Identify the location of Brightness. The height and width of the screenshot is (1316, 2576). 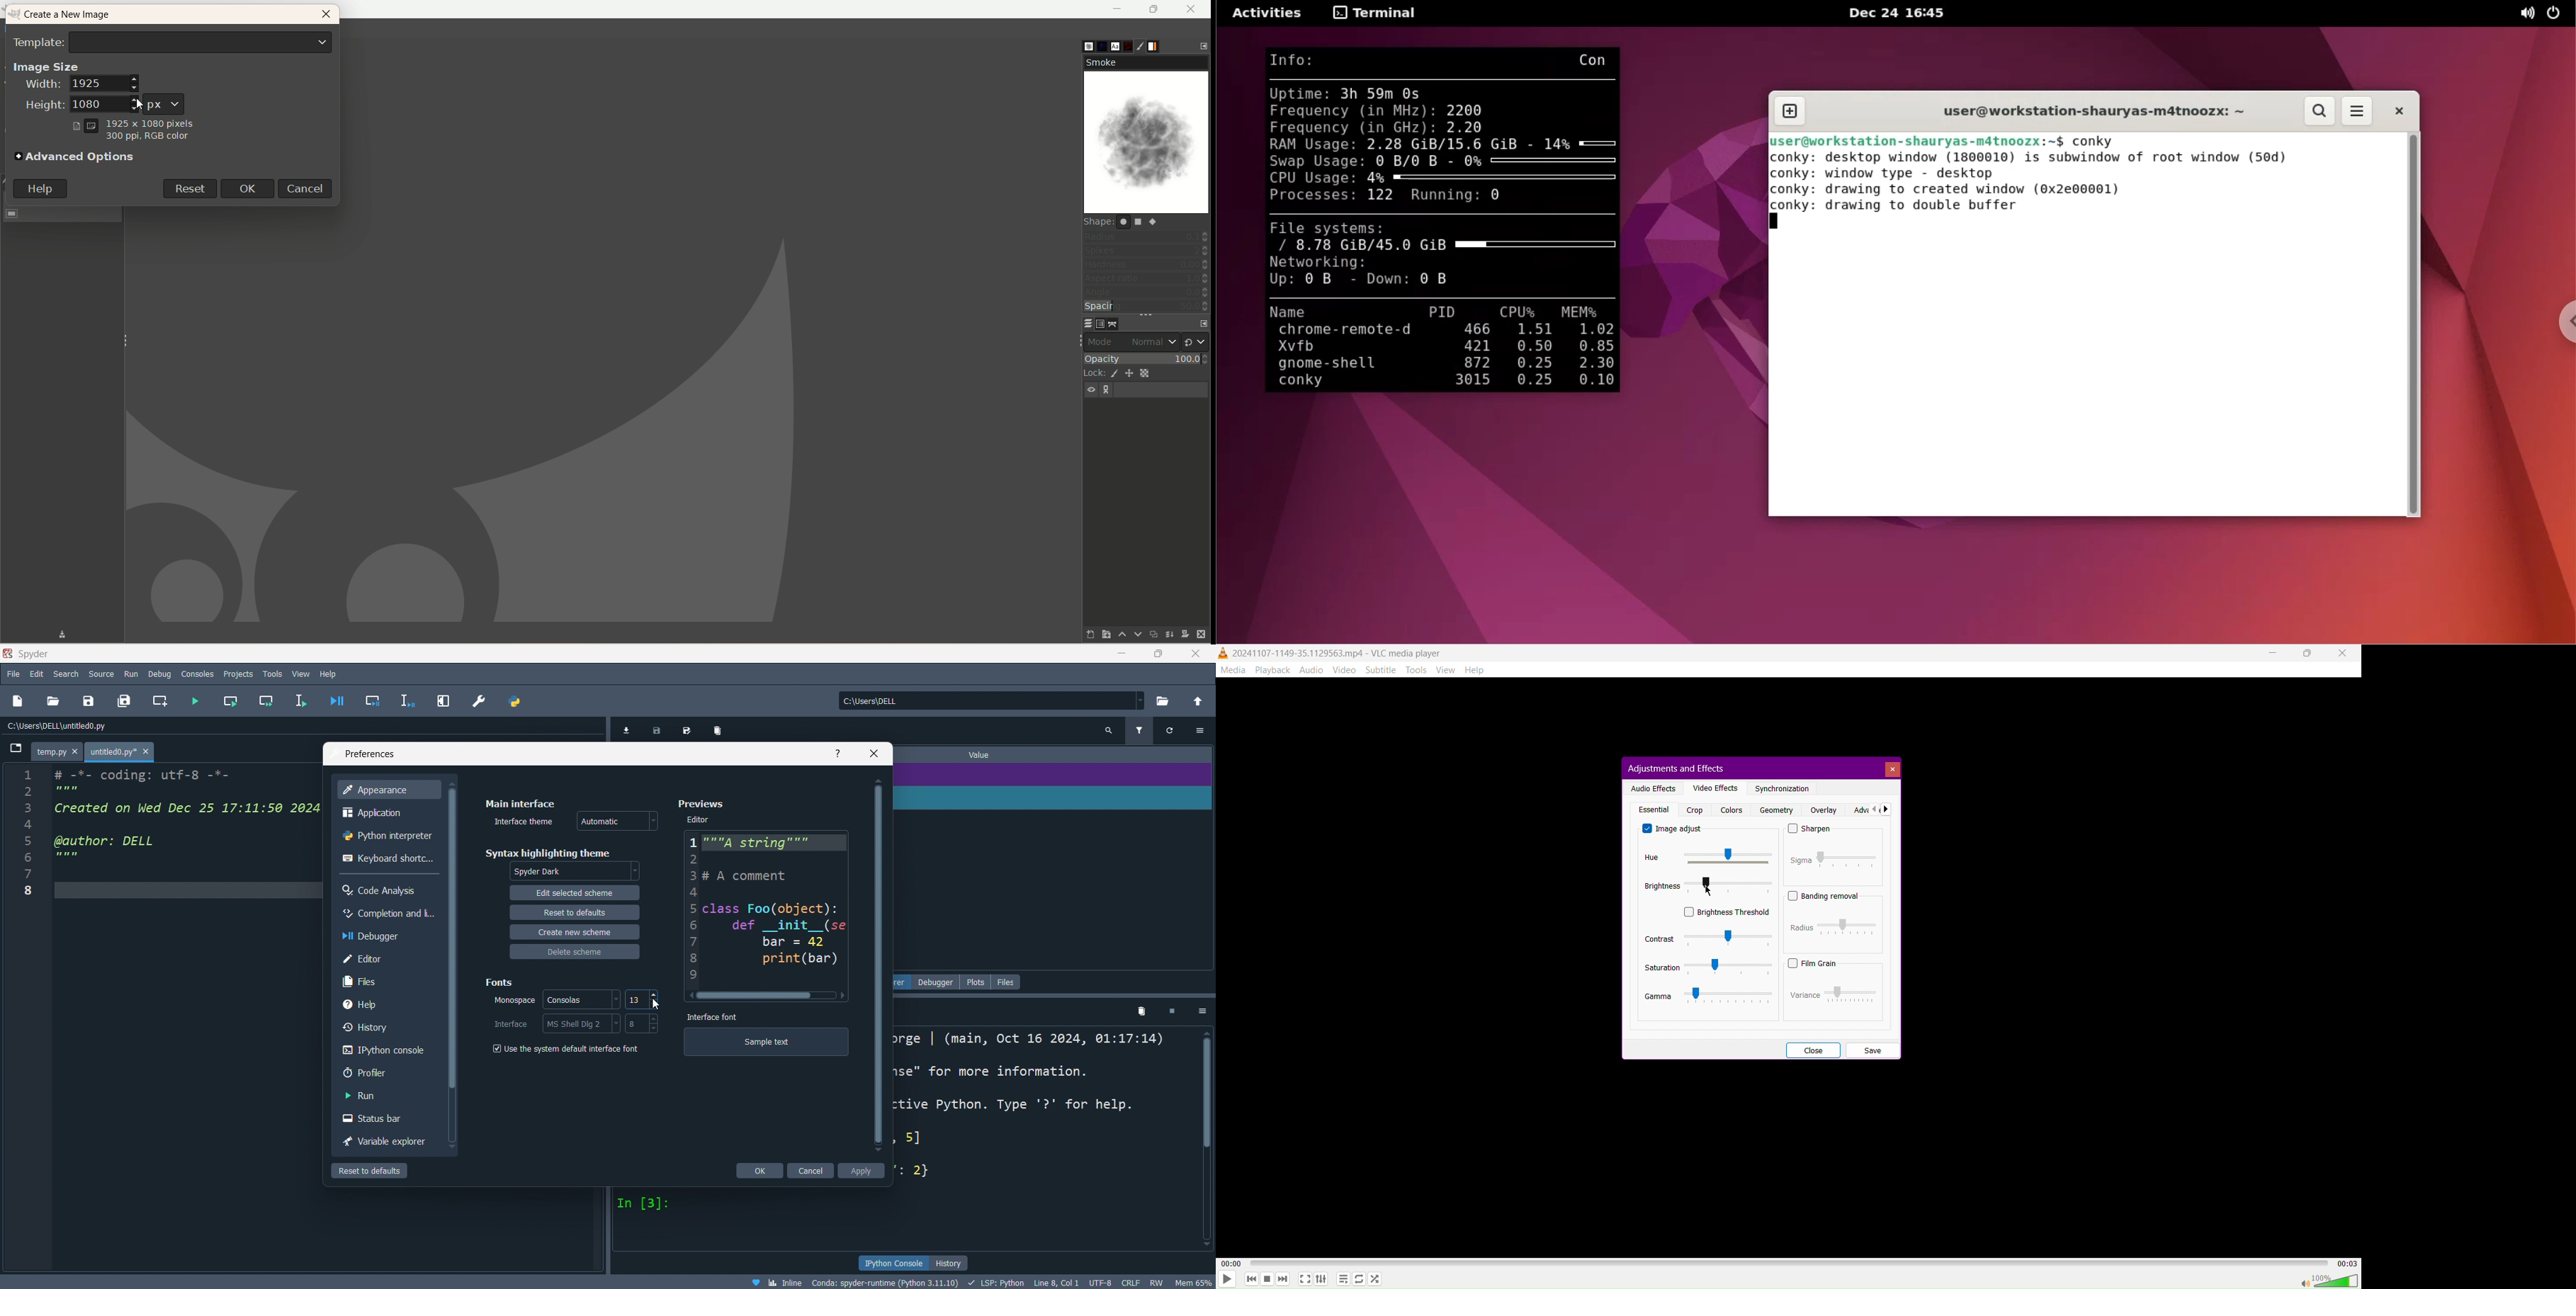
(1709, 886).